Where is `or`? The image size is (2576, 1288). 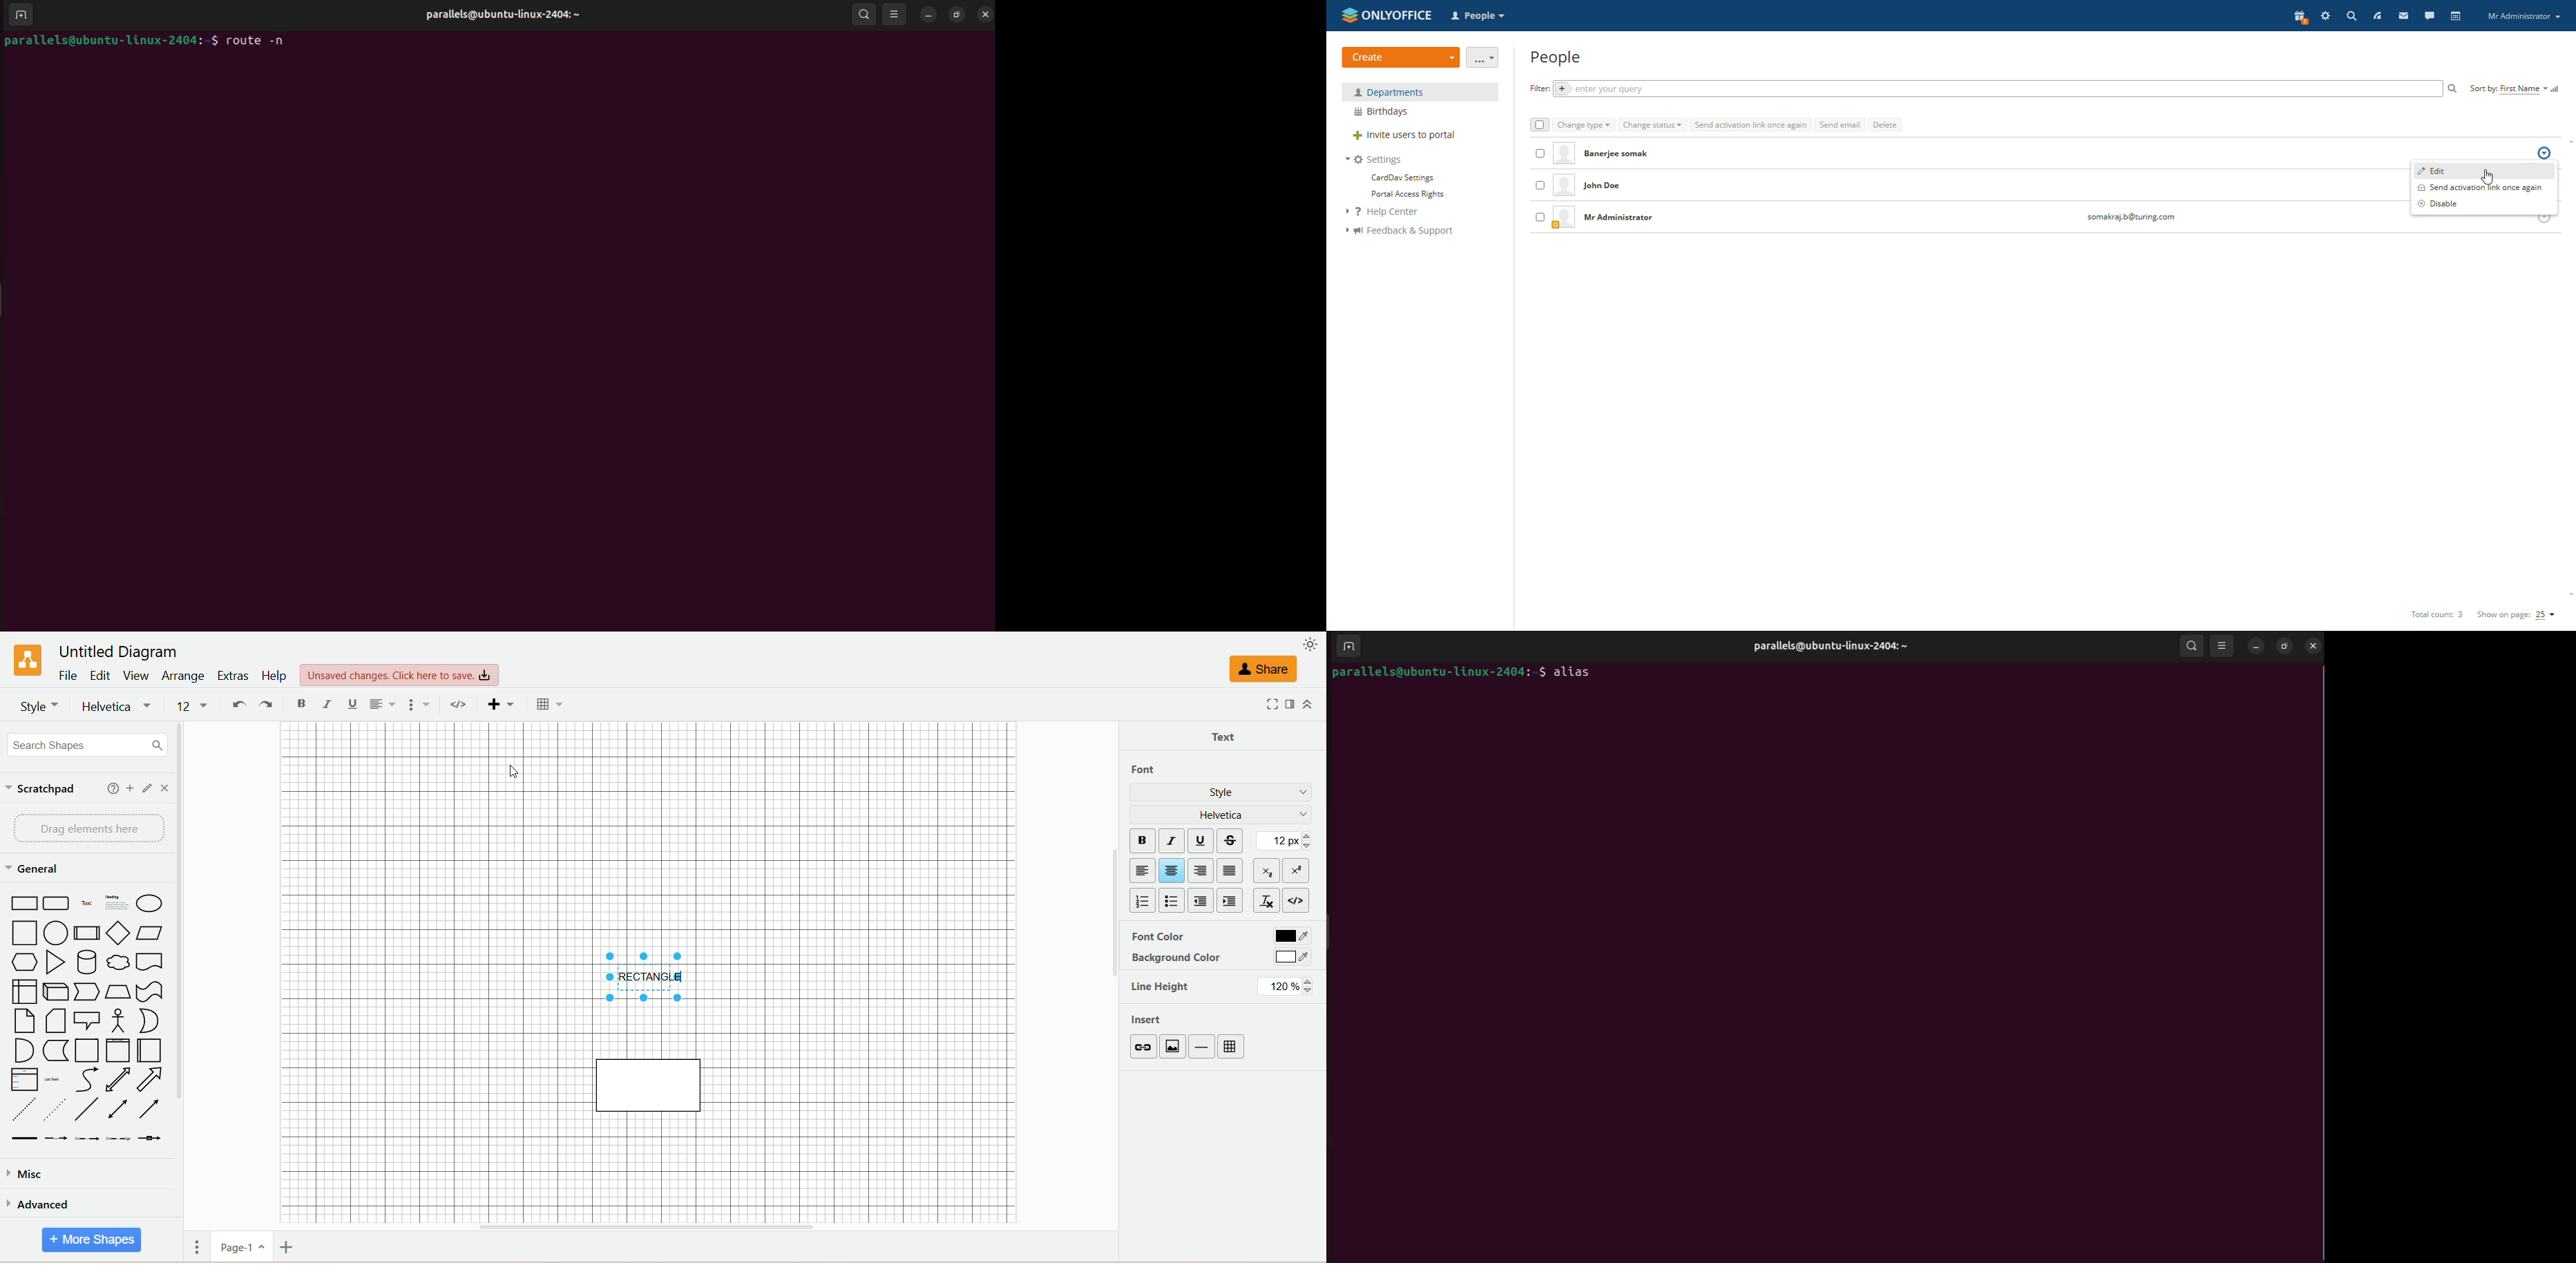 or is located at coordinates (148, 1020).